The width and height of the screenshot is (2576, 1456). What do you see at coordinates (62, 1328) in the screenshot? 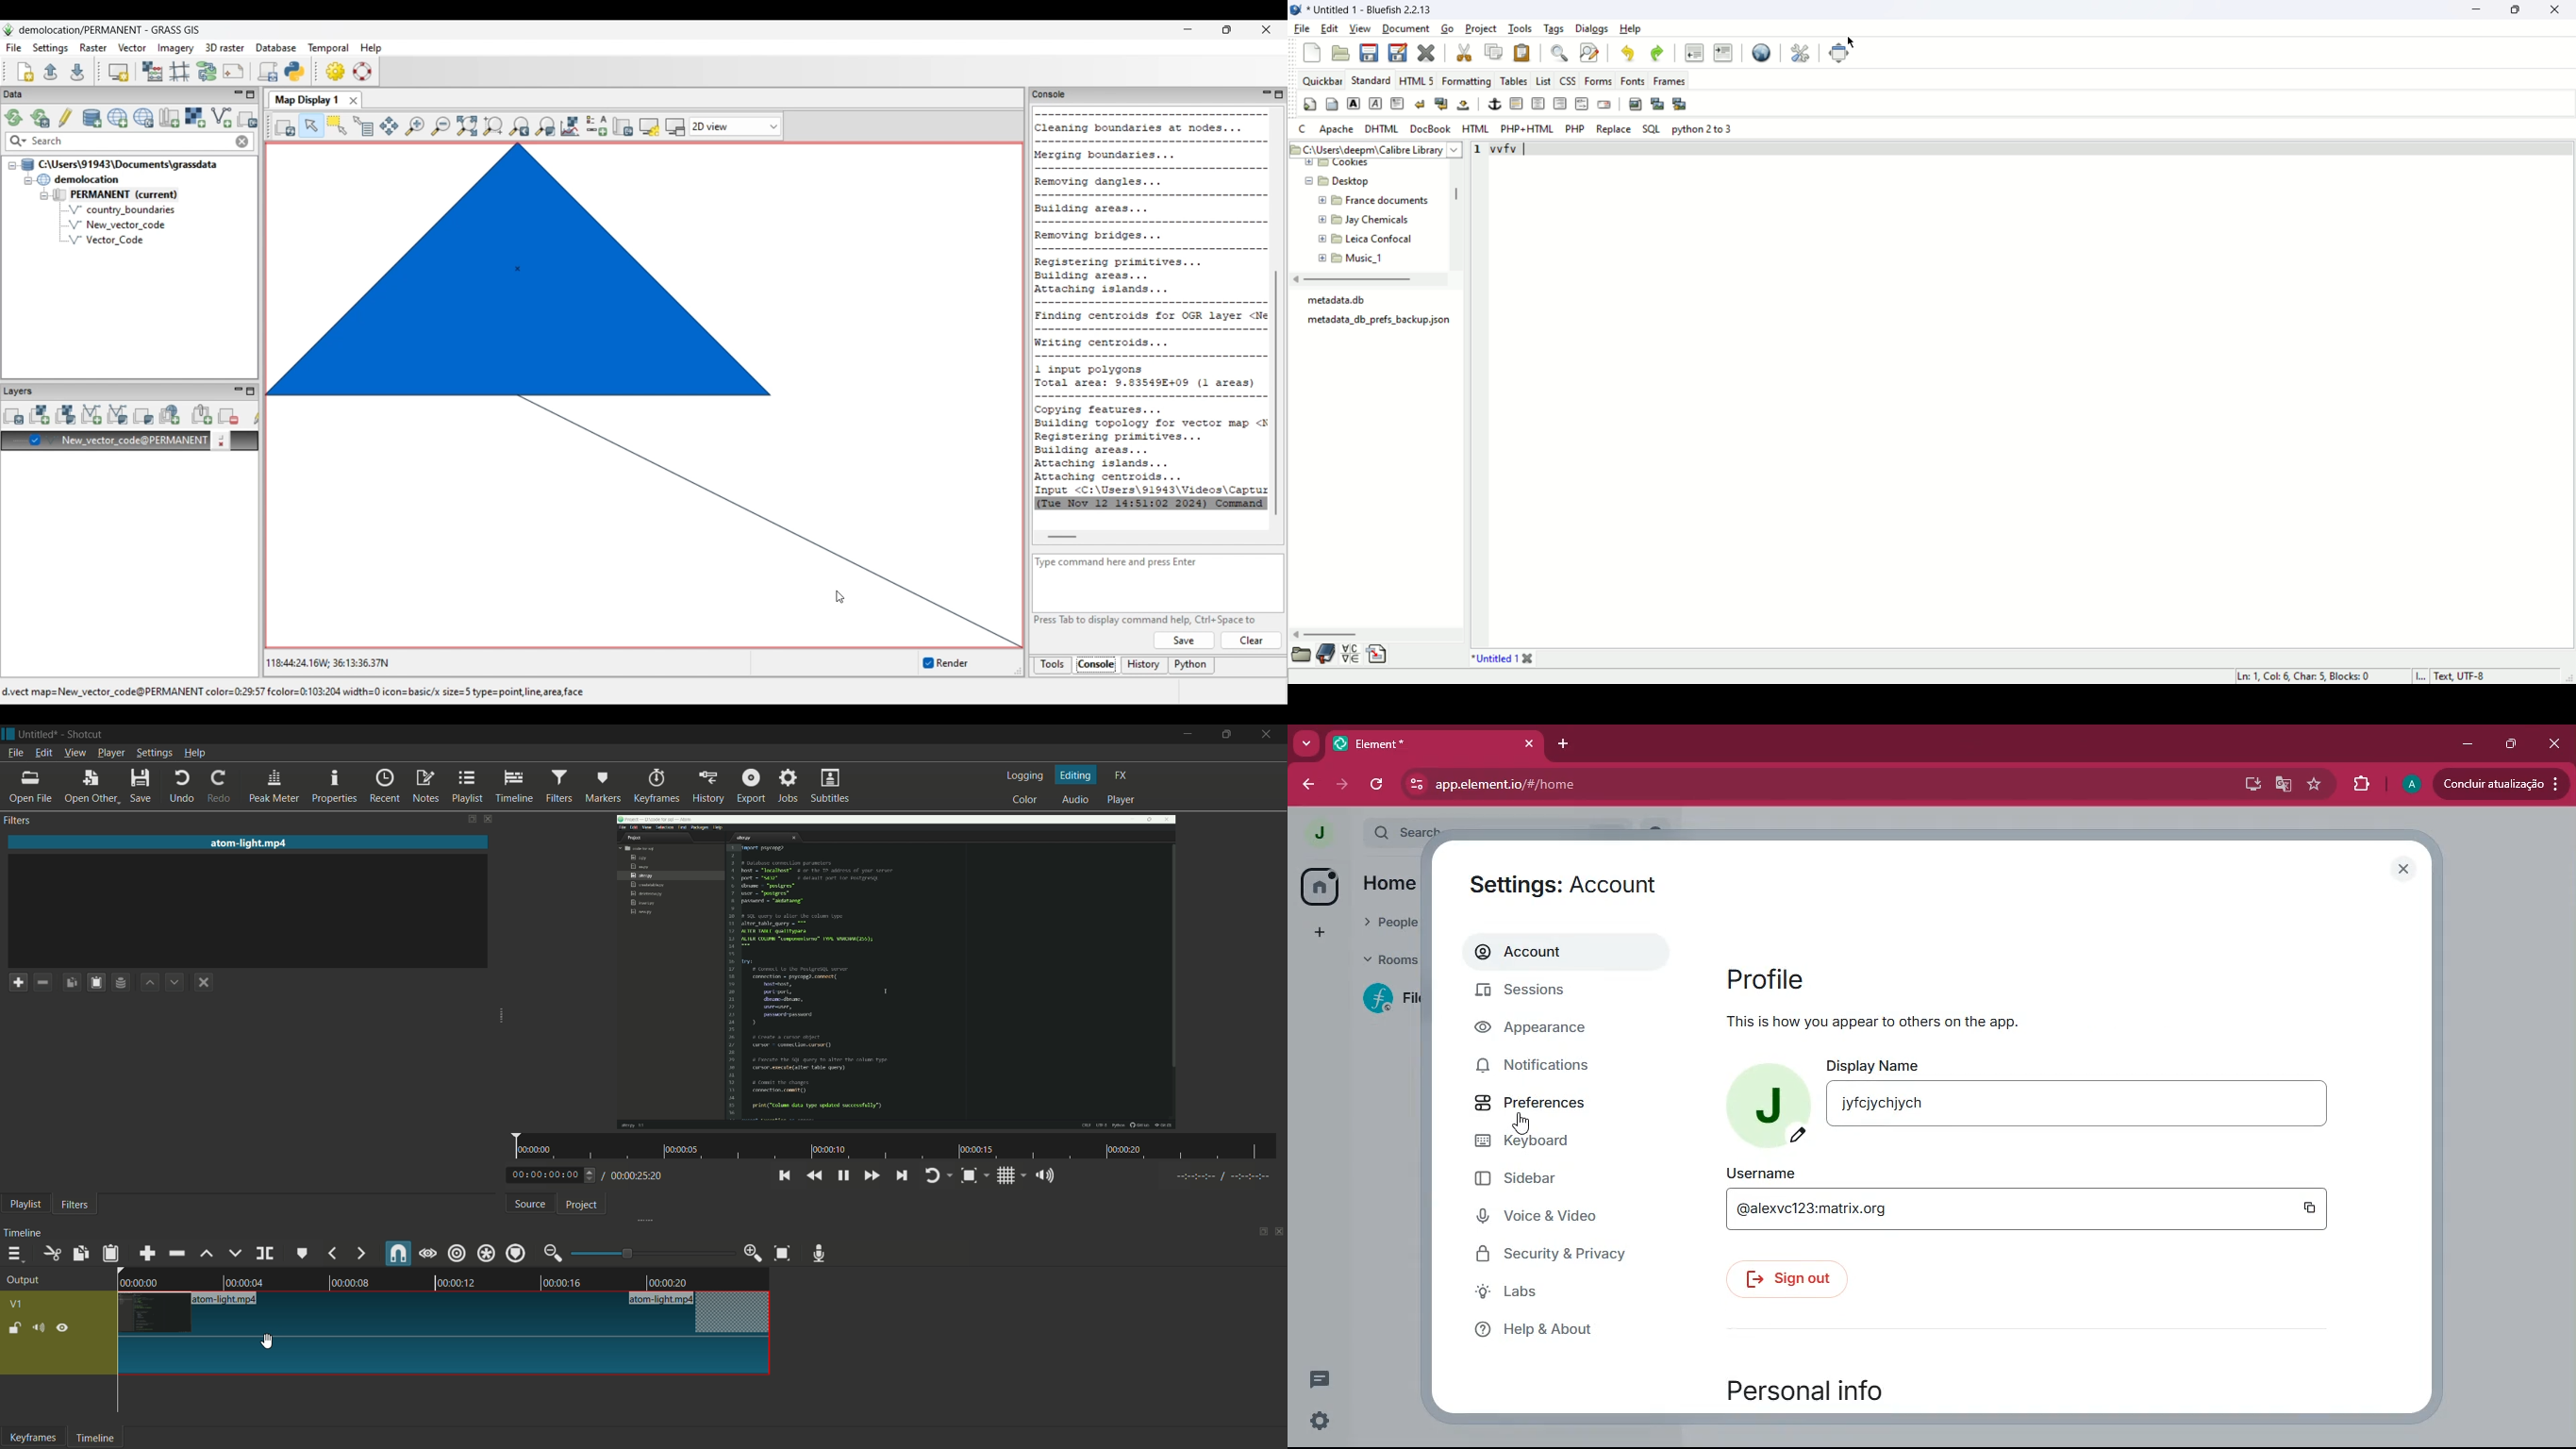
I see `hide` at bounding box center [62, 1328].